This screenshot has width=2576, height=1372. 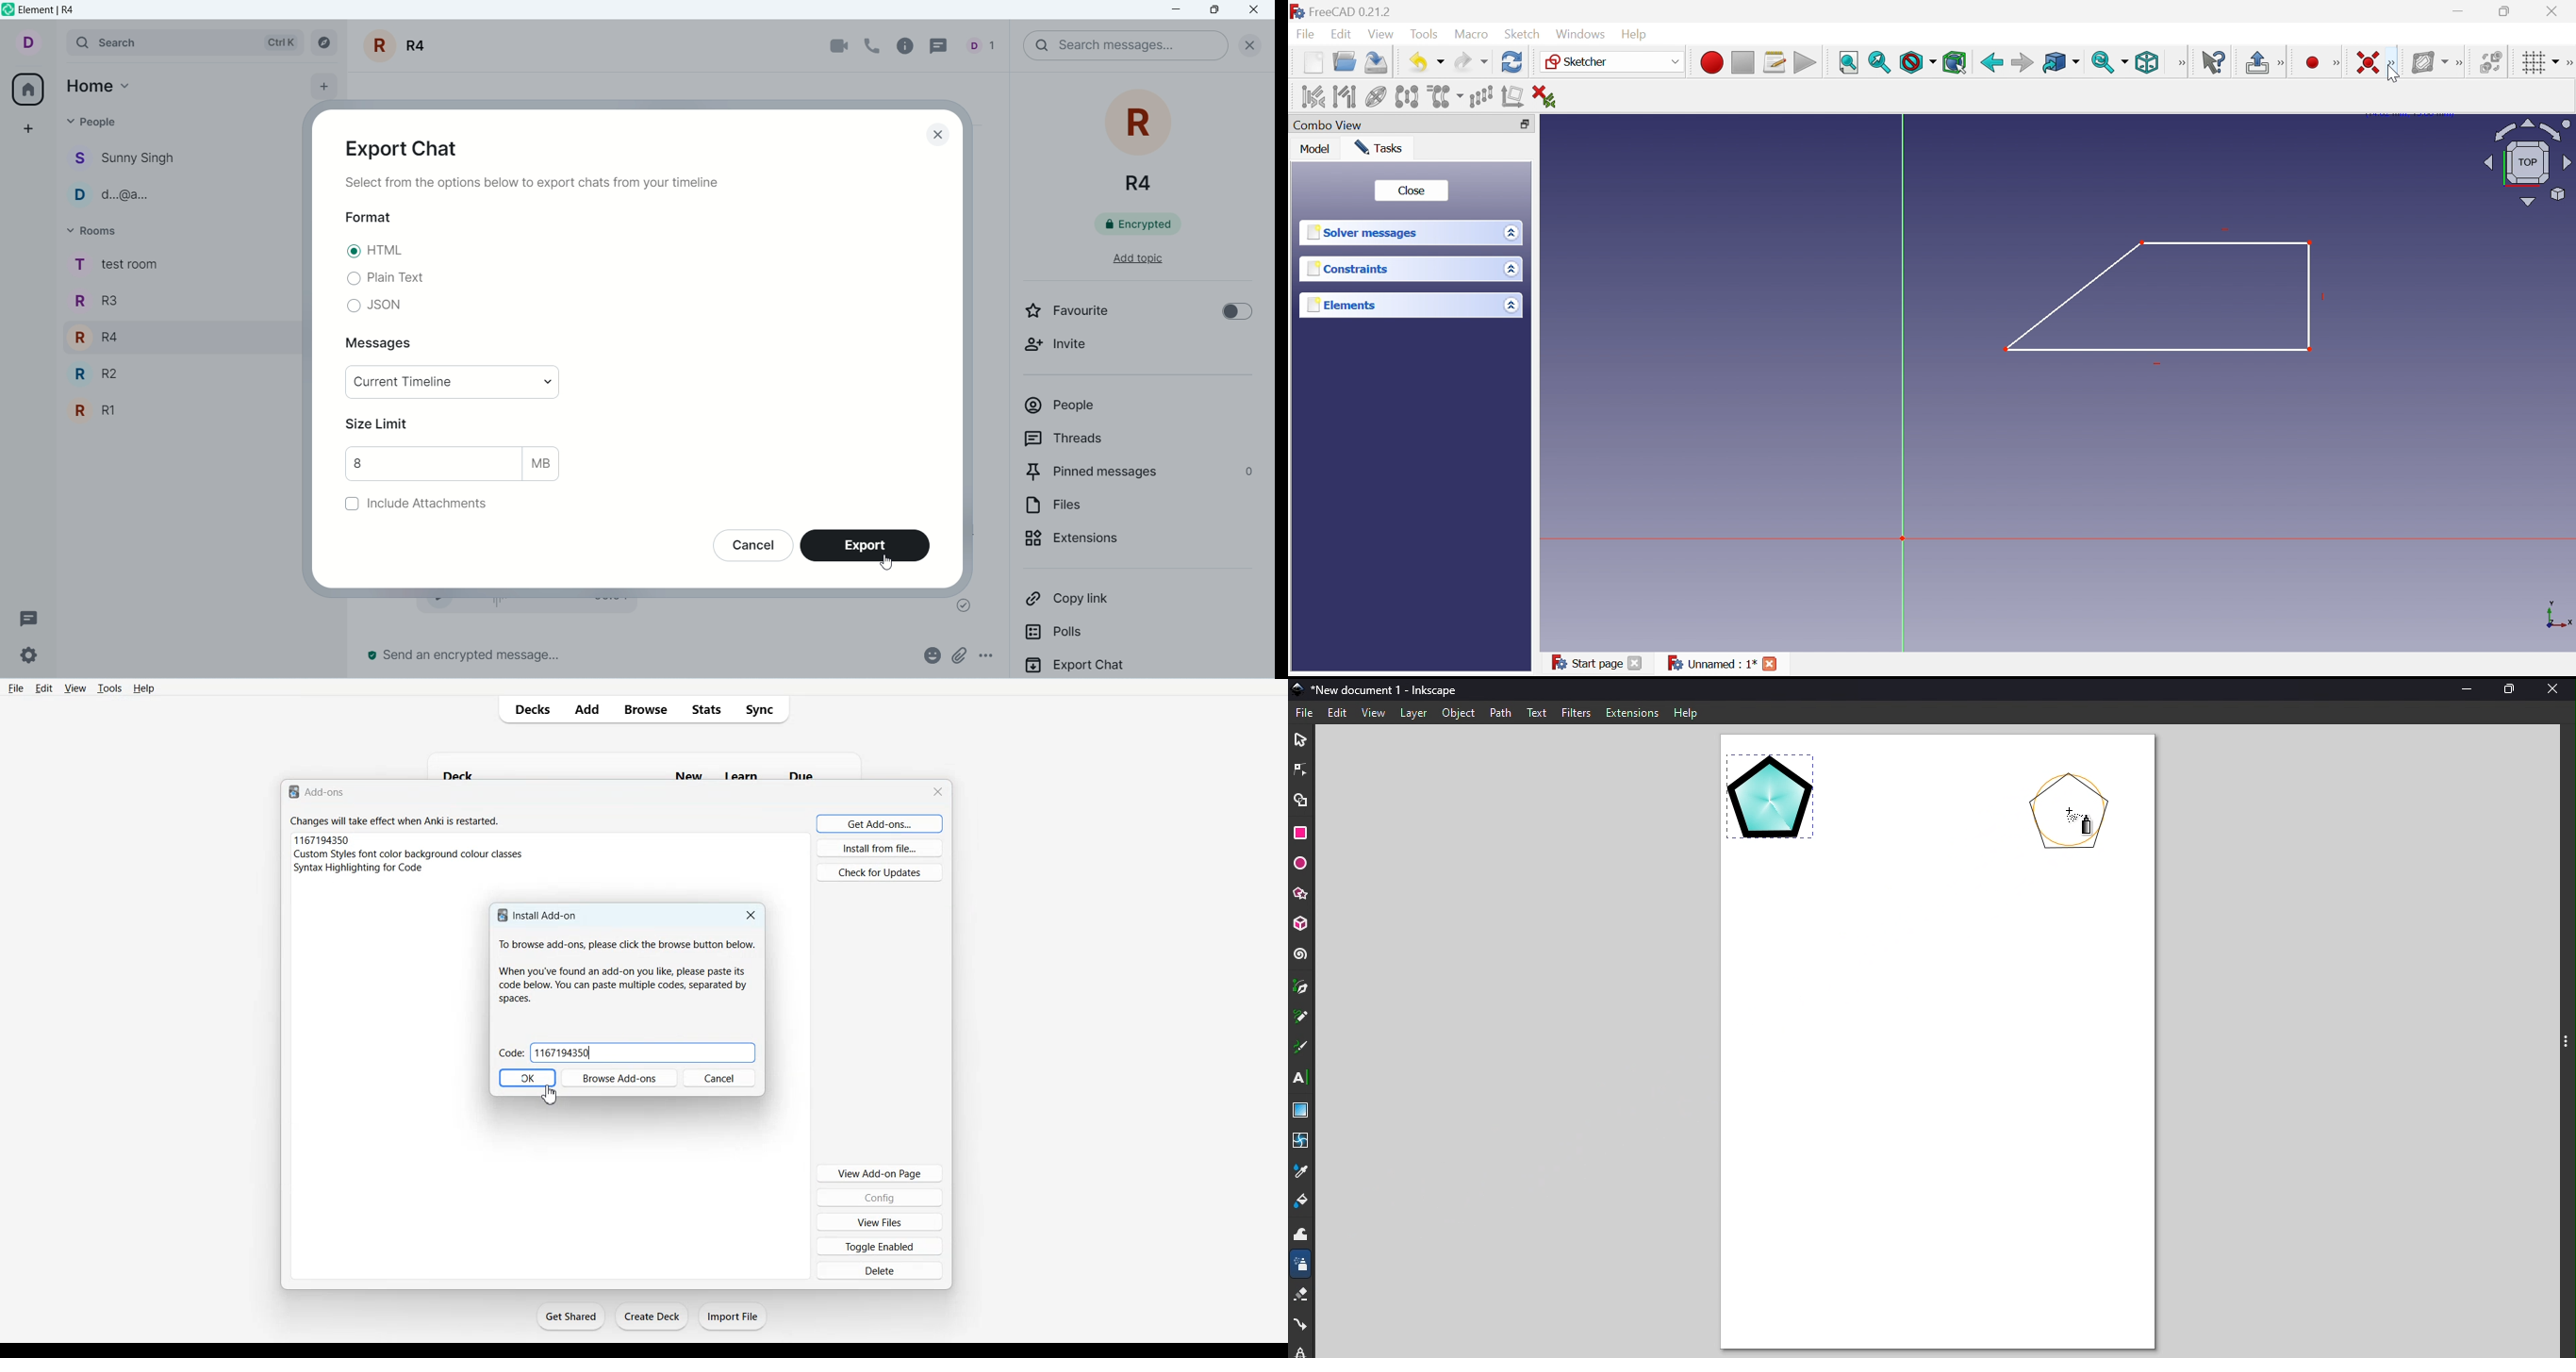 What do you see at coordinates (879, 1271) in the screenshot?
I see `Delete` at bounding box center [879, 1271].